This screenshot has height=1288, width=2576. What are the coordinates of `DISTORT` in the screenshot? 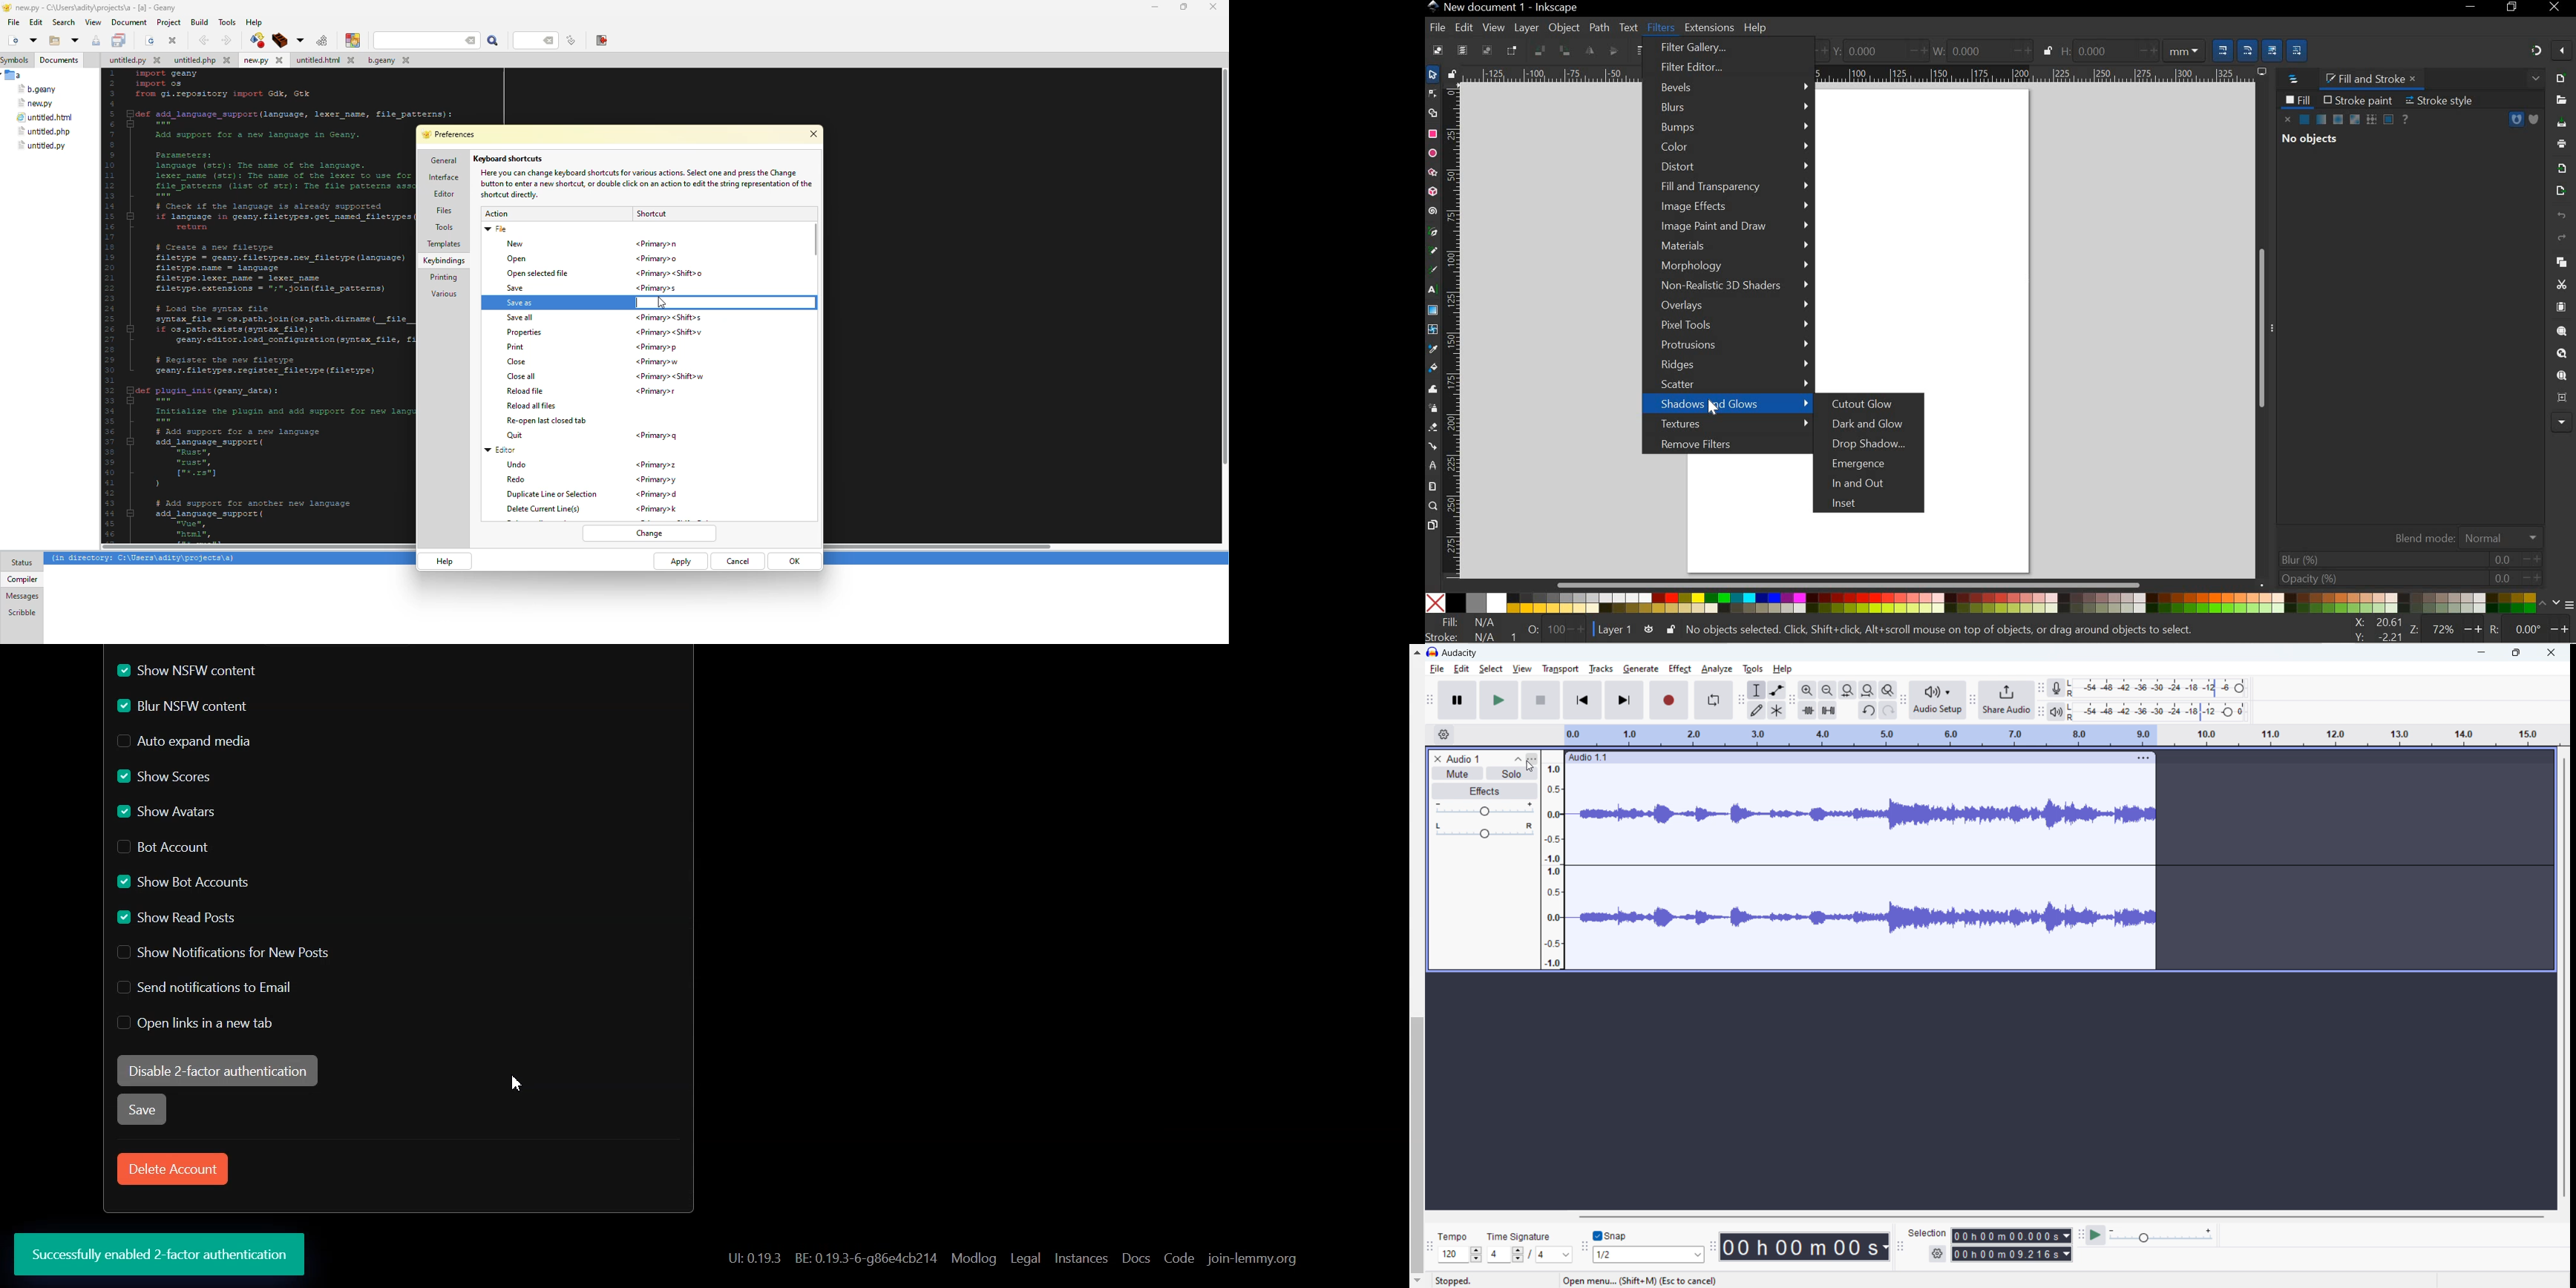 It's located at (1729, 168).